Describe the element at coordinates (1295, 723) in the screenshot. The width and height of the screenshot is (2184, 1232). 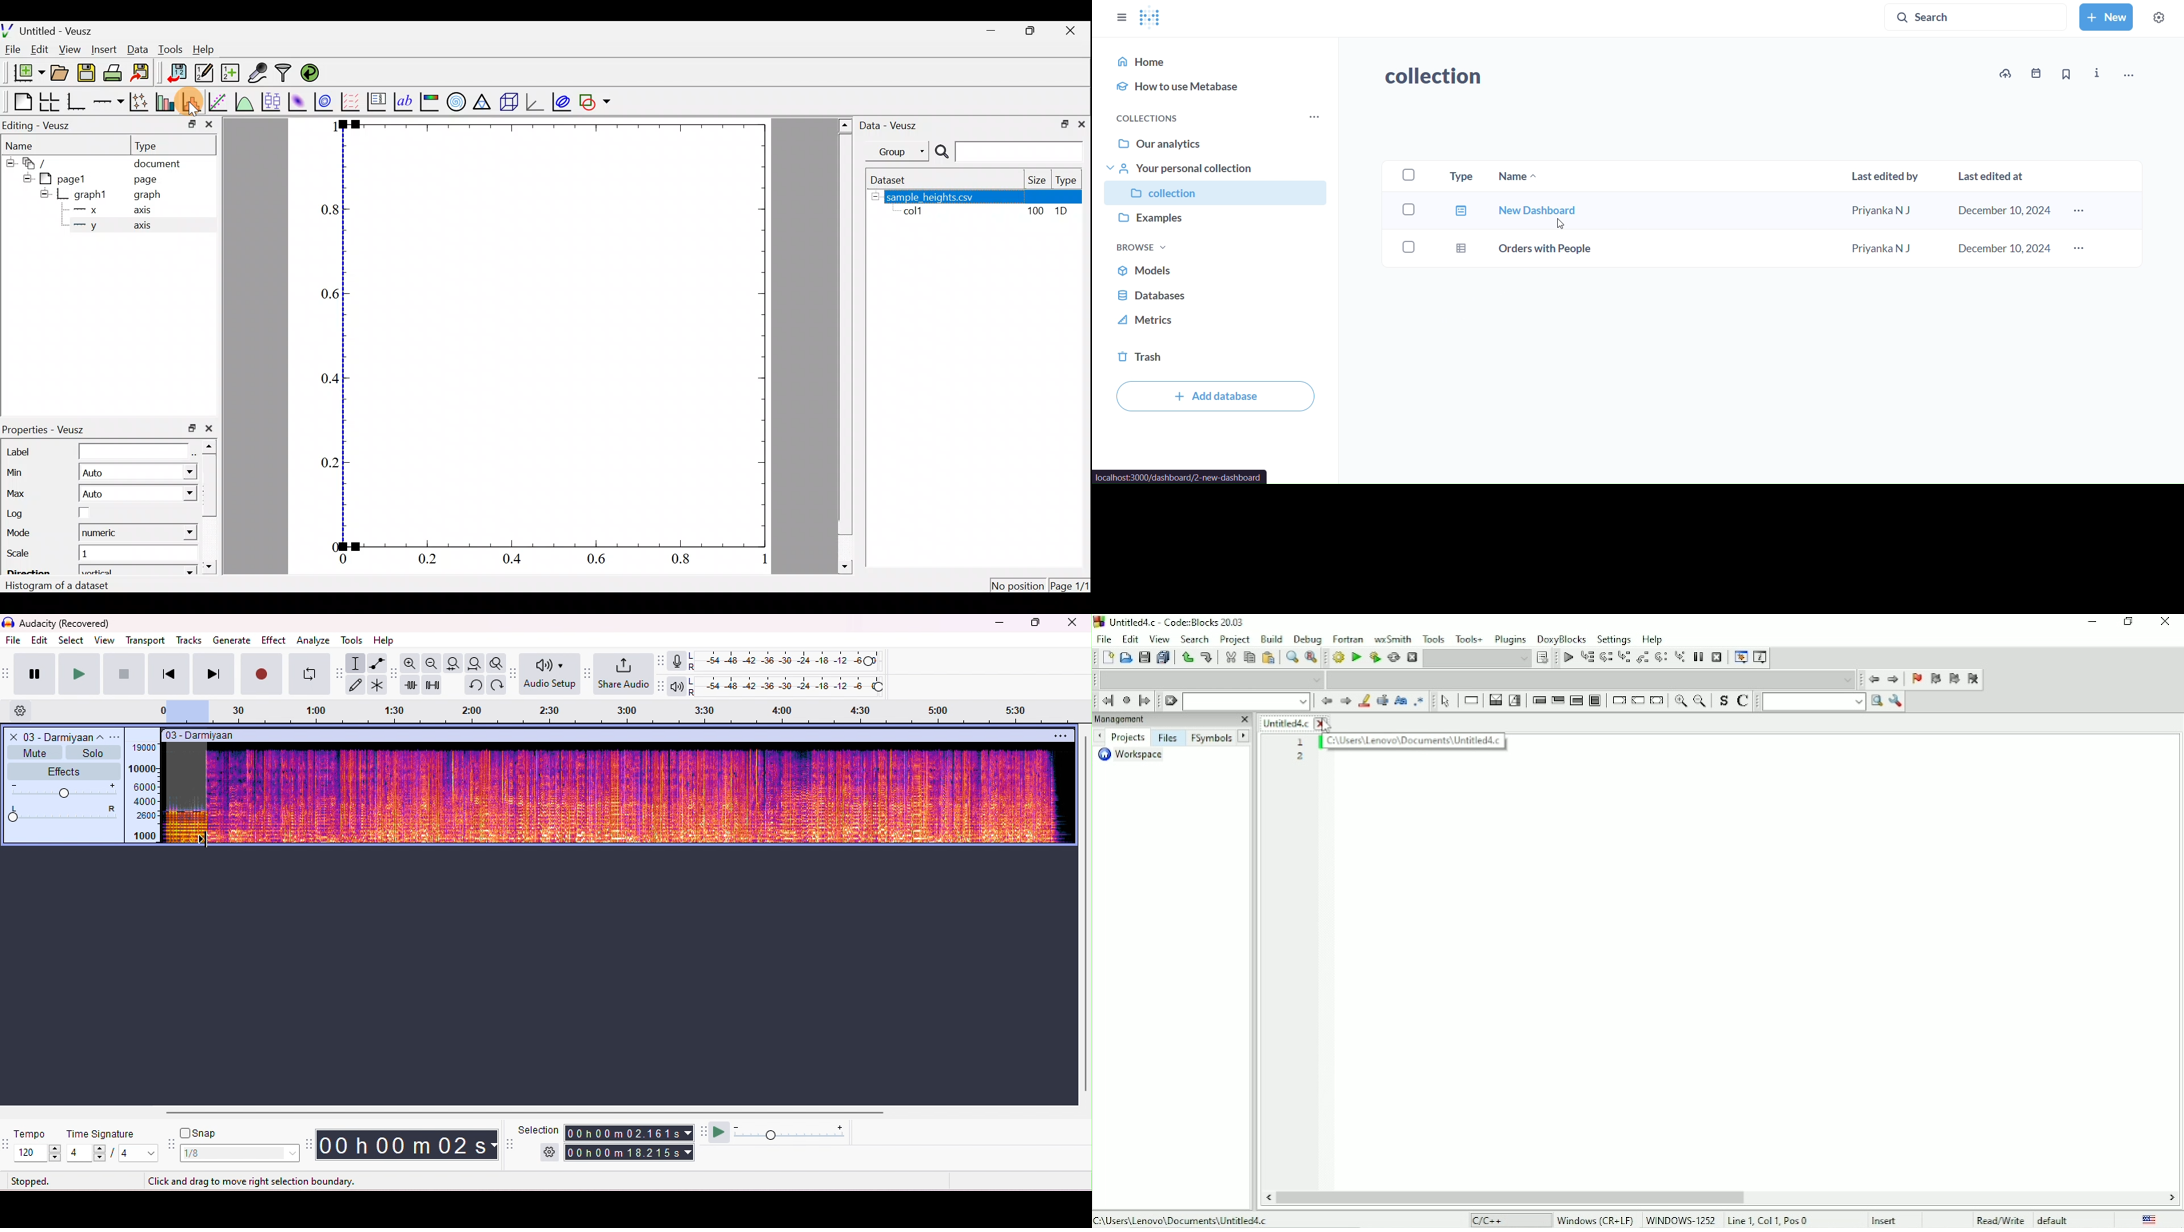
I see `File name` at that location.